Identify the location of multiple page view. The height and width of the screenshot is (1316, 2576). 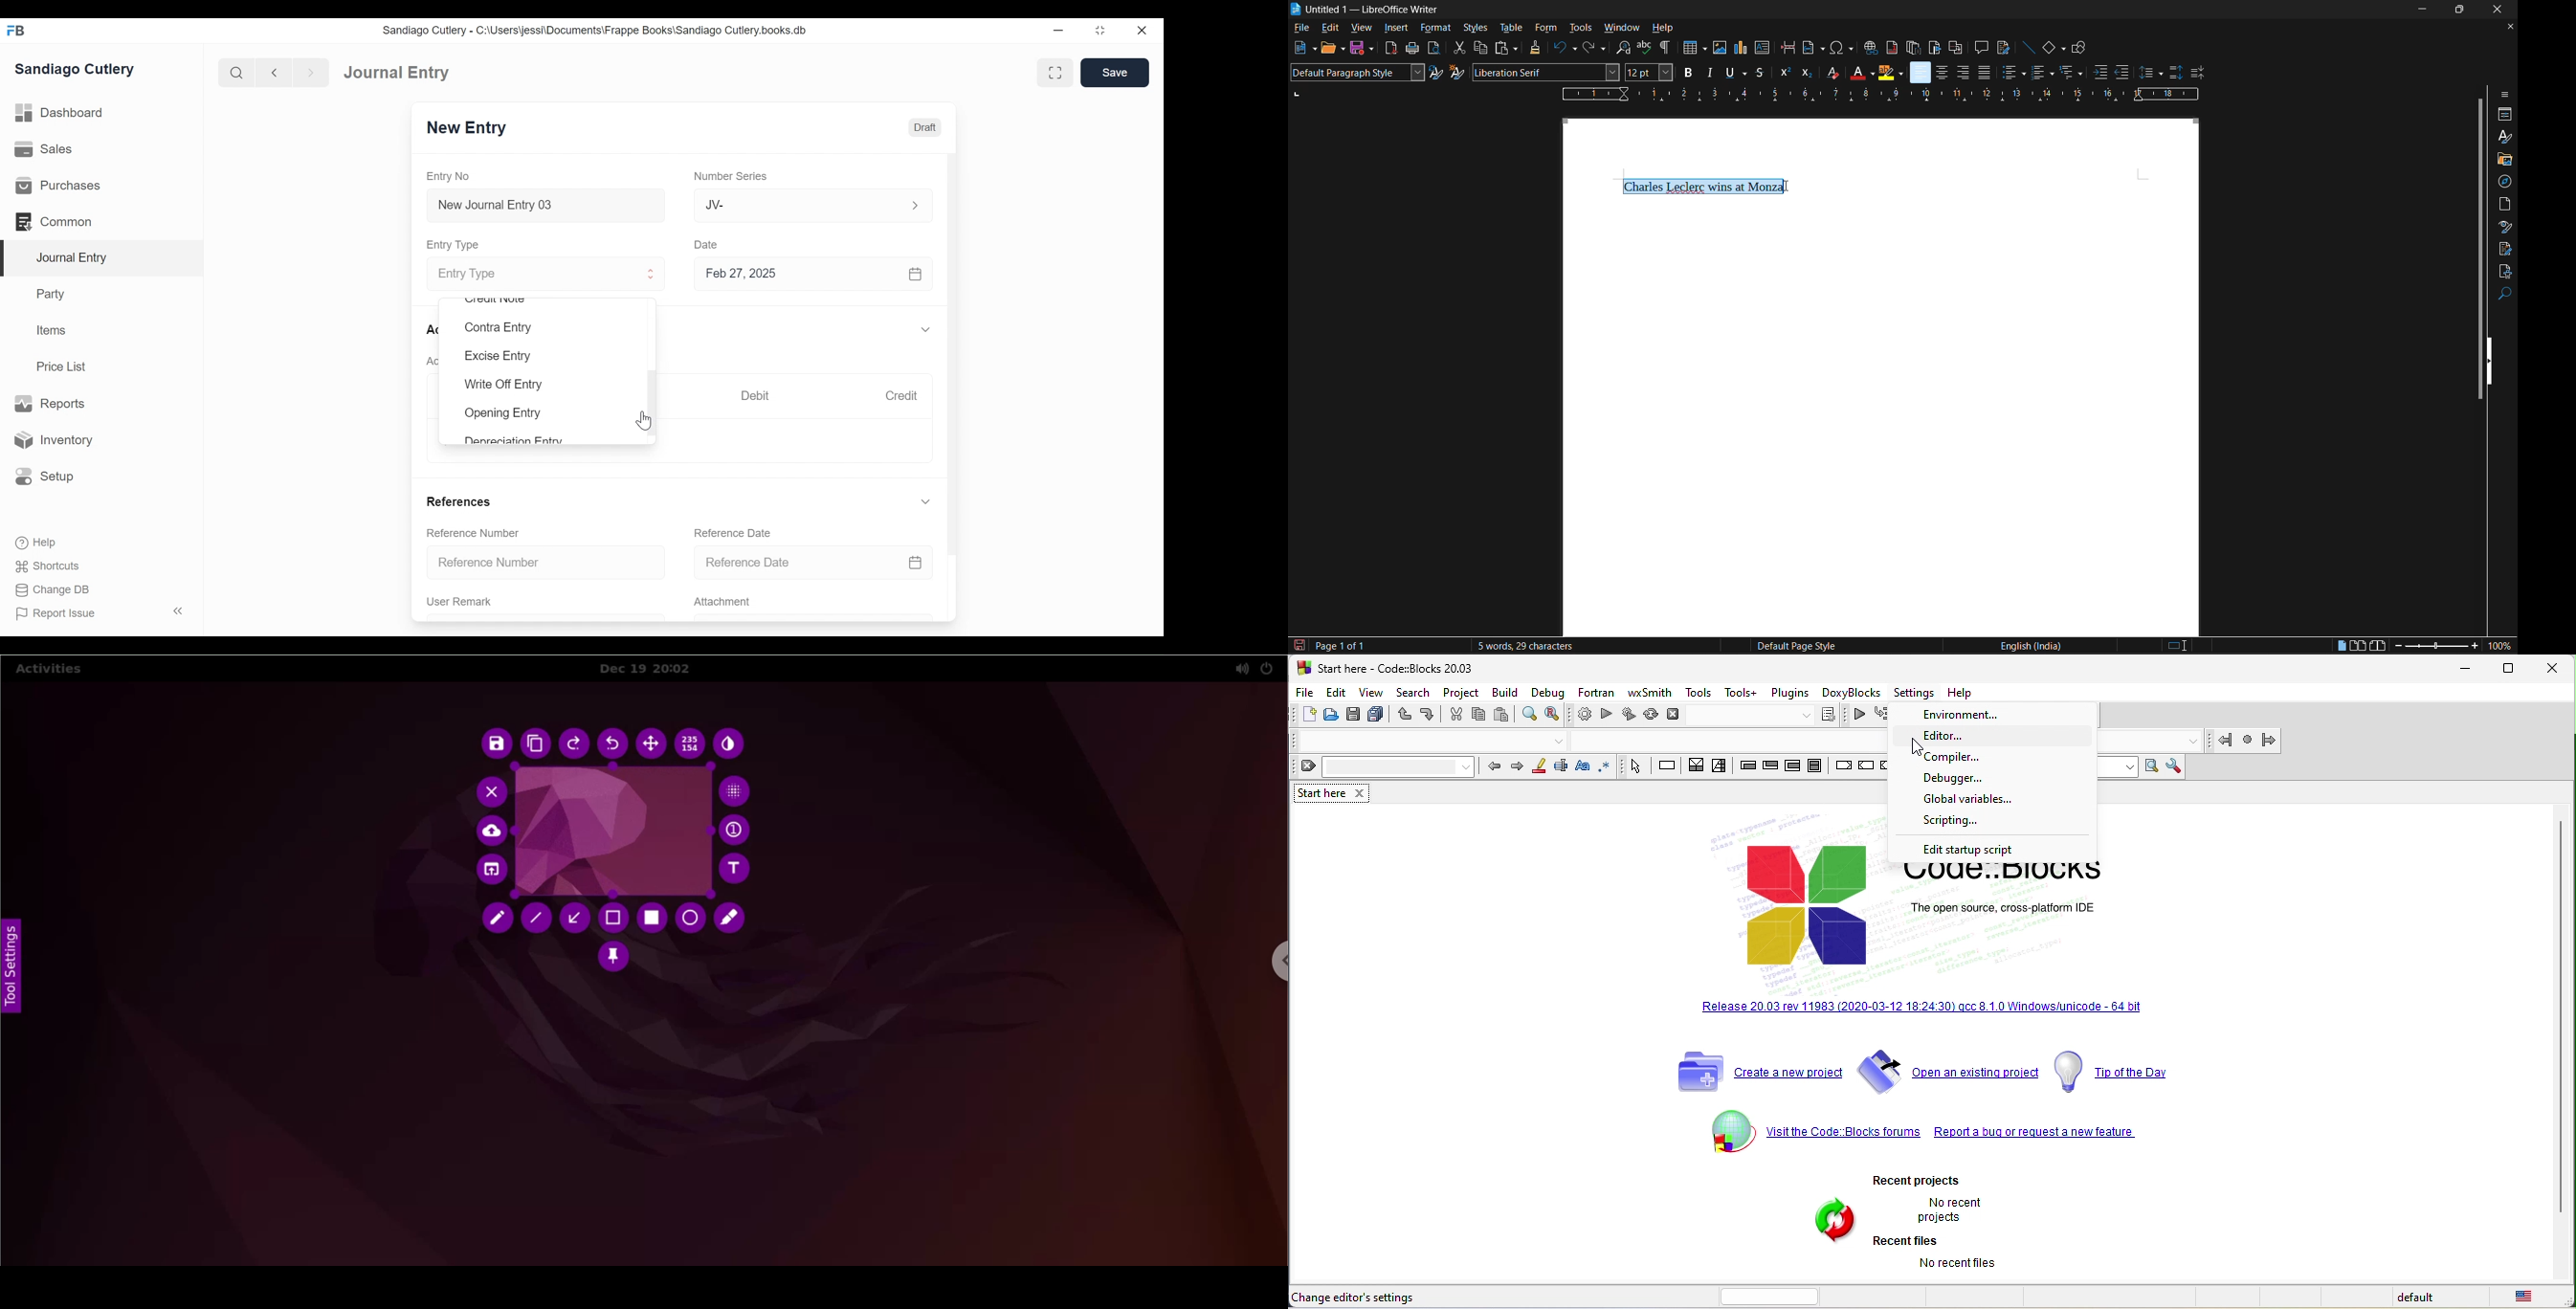
(2358, 645).